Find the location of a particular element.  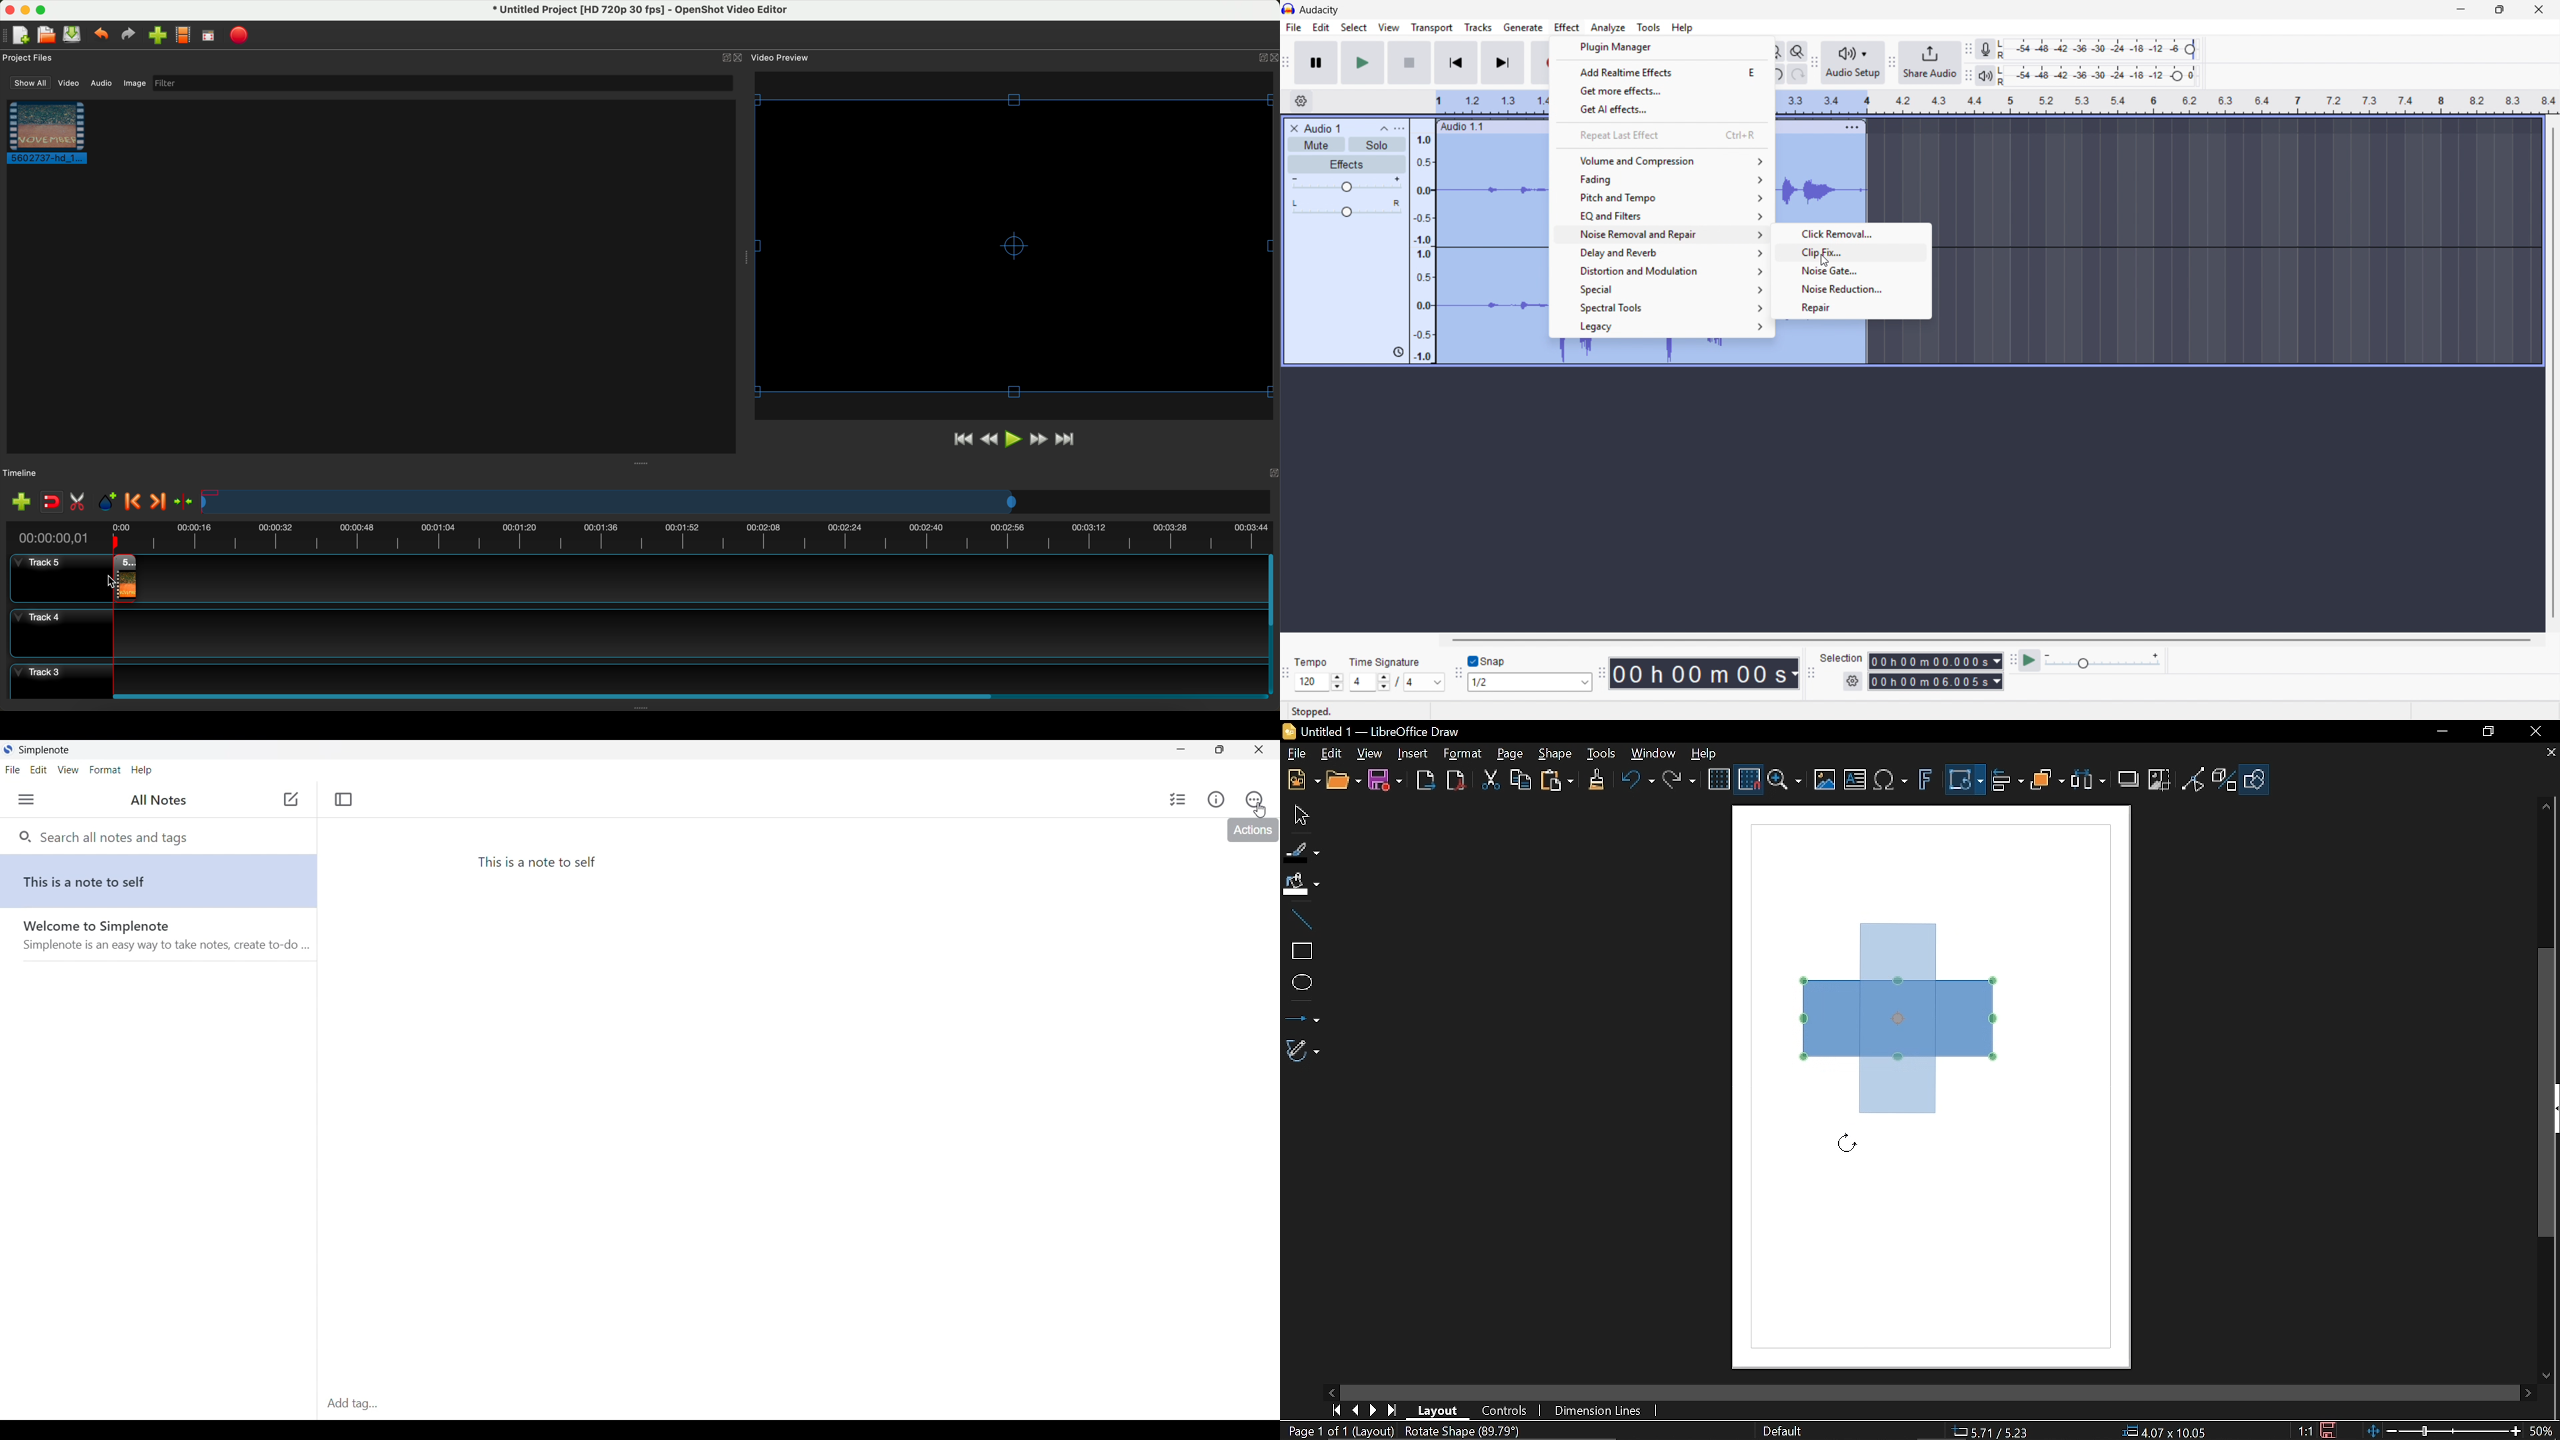

jump to start is located at coordinates (961, 441).